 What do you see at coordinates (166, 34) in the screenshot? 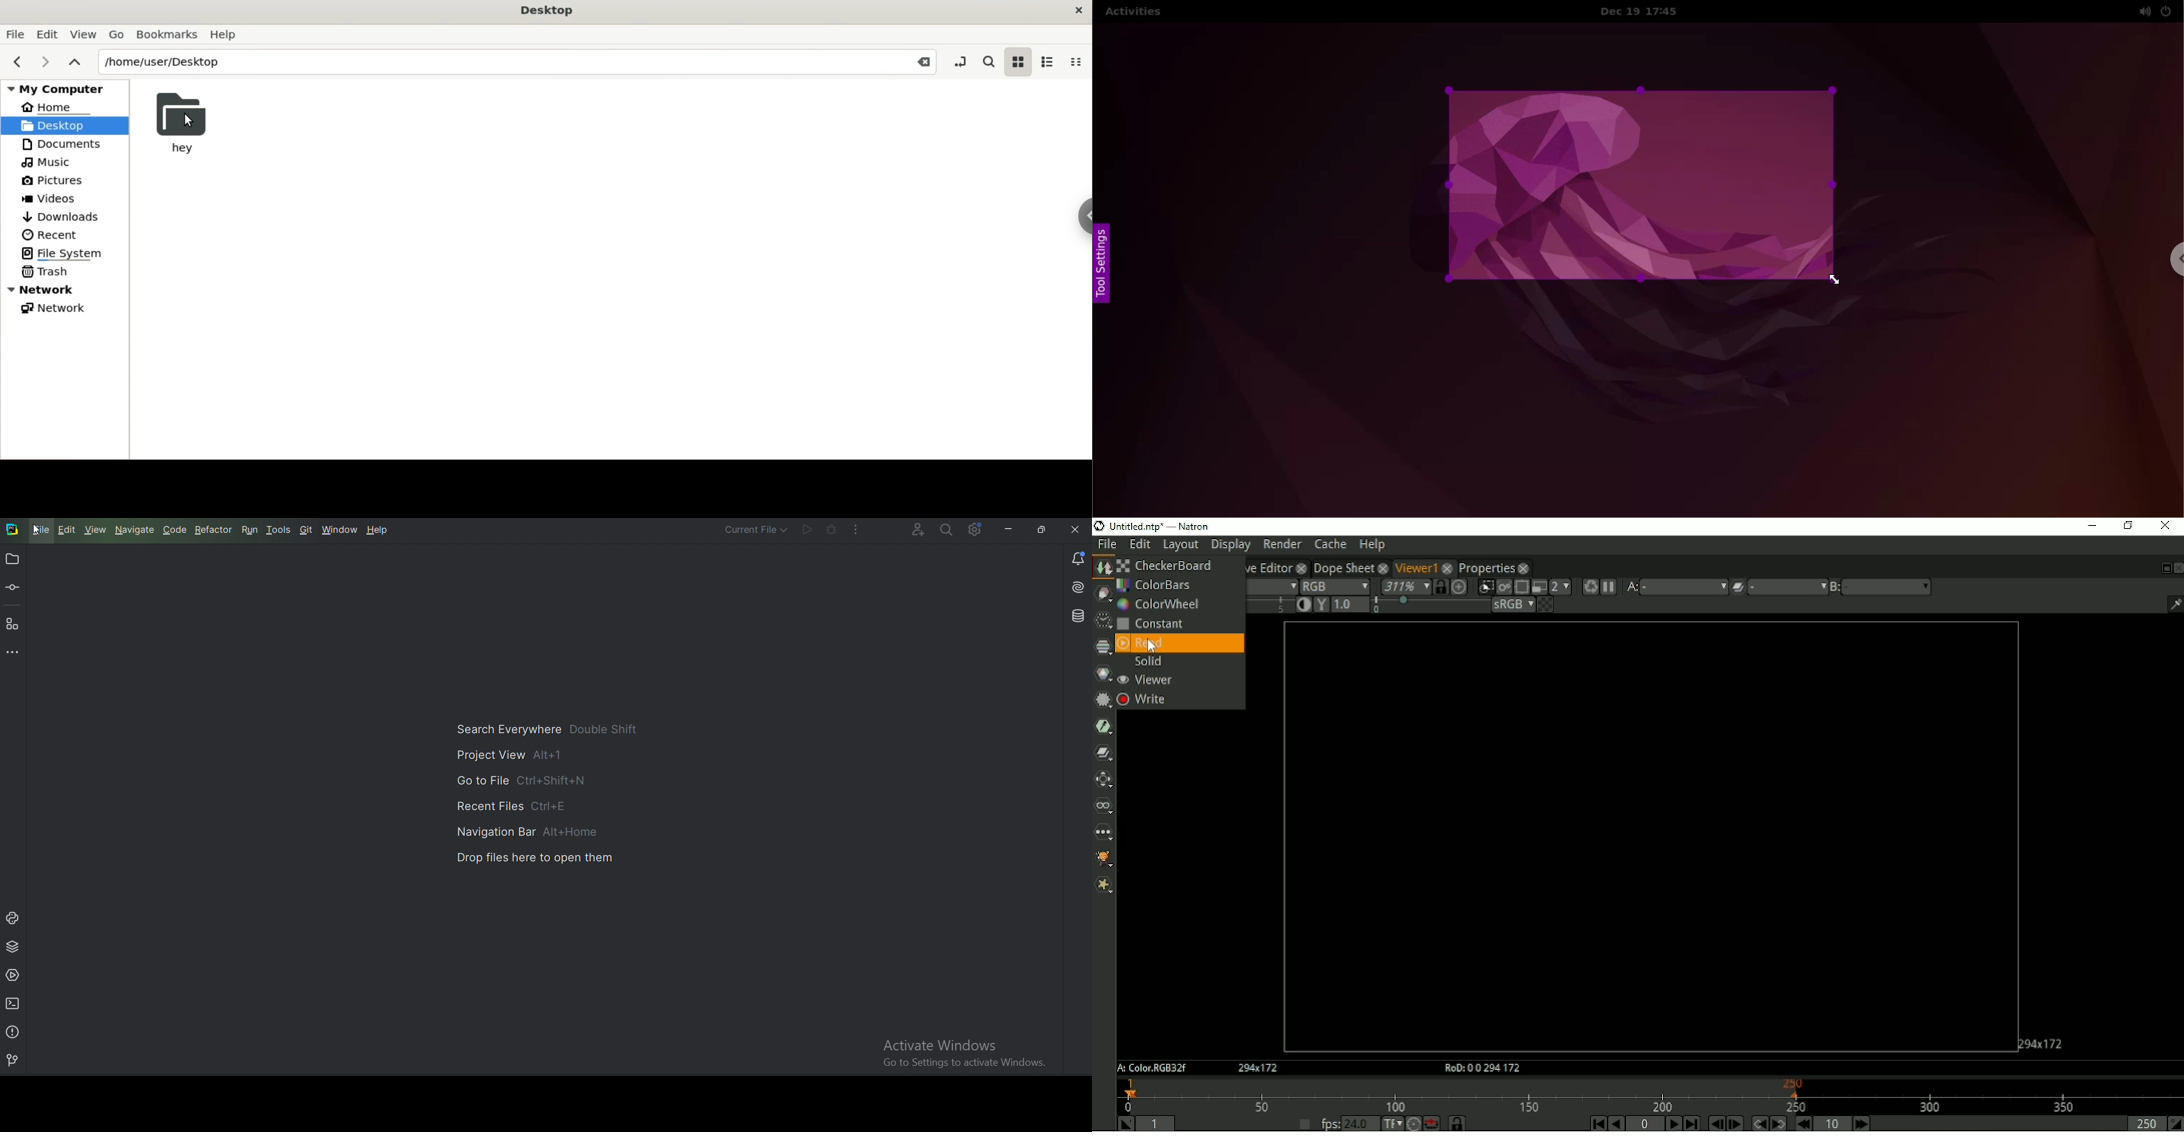
I see `Bookmarks` at bounding box center [166, 34].